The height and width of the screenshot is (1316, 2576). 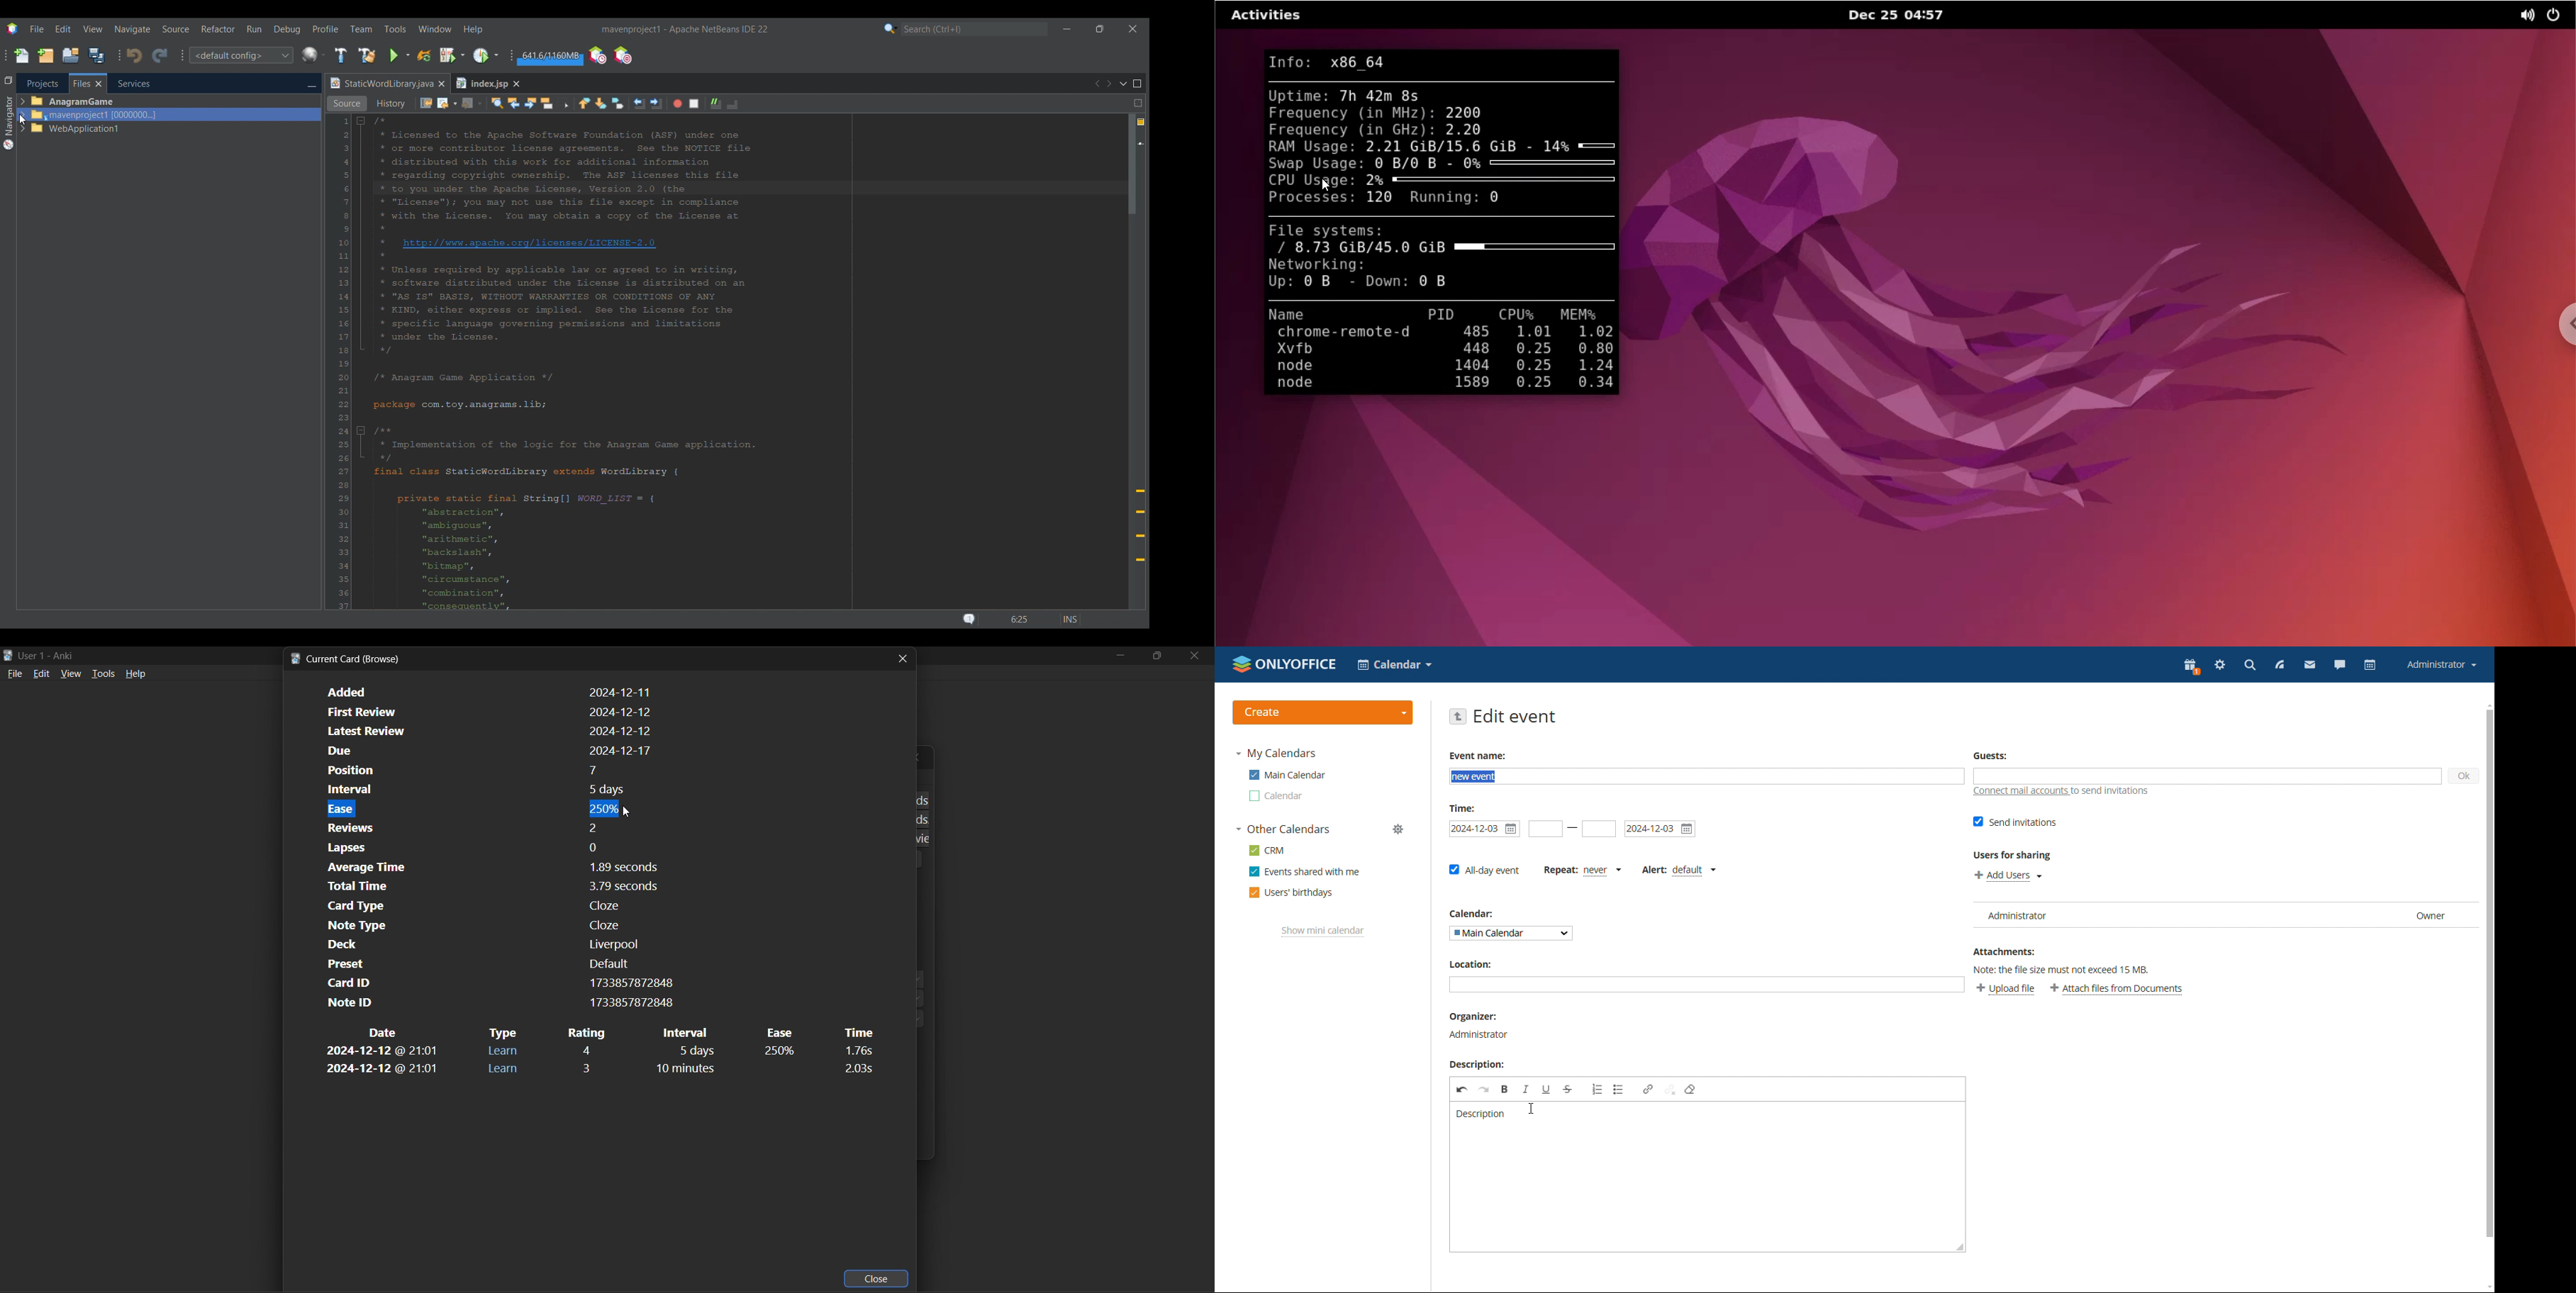 What do you see at coordinates (496, 1003) in the screenshot?
I see `note id` at bounding box center [496, 1003].